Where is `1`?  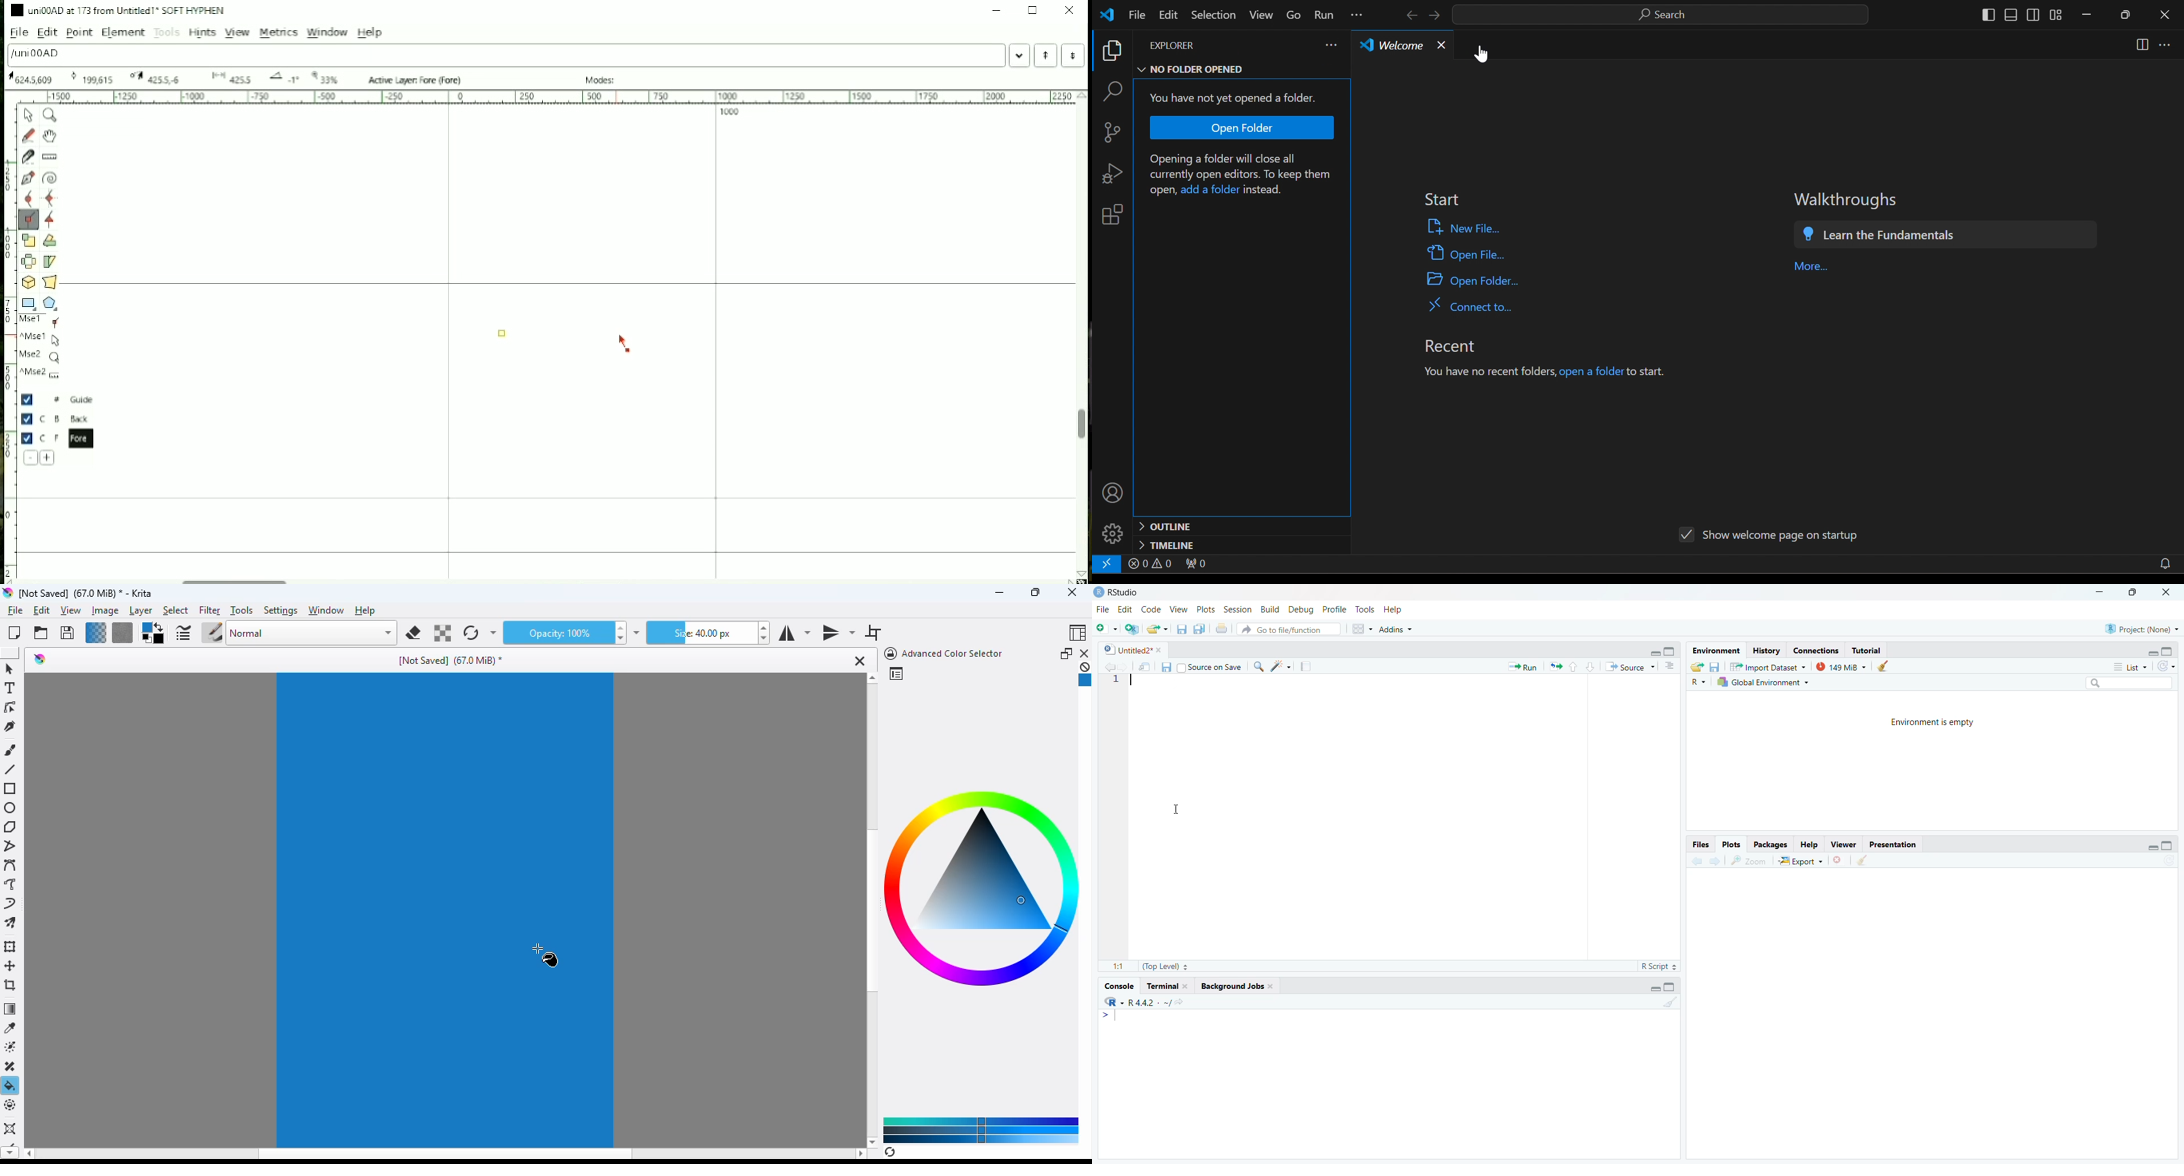
1 is located at coordinates (1119, 682).